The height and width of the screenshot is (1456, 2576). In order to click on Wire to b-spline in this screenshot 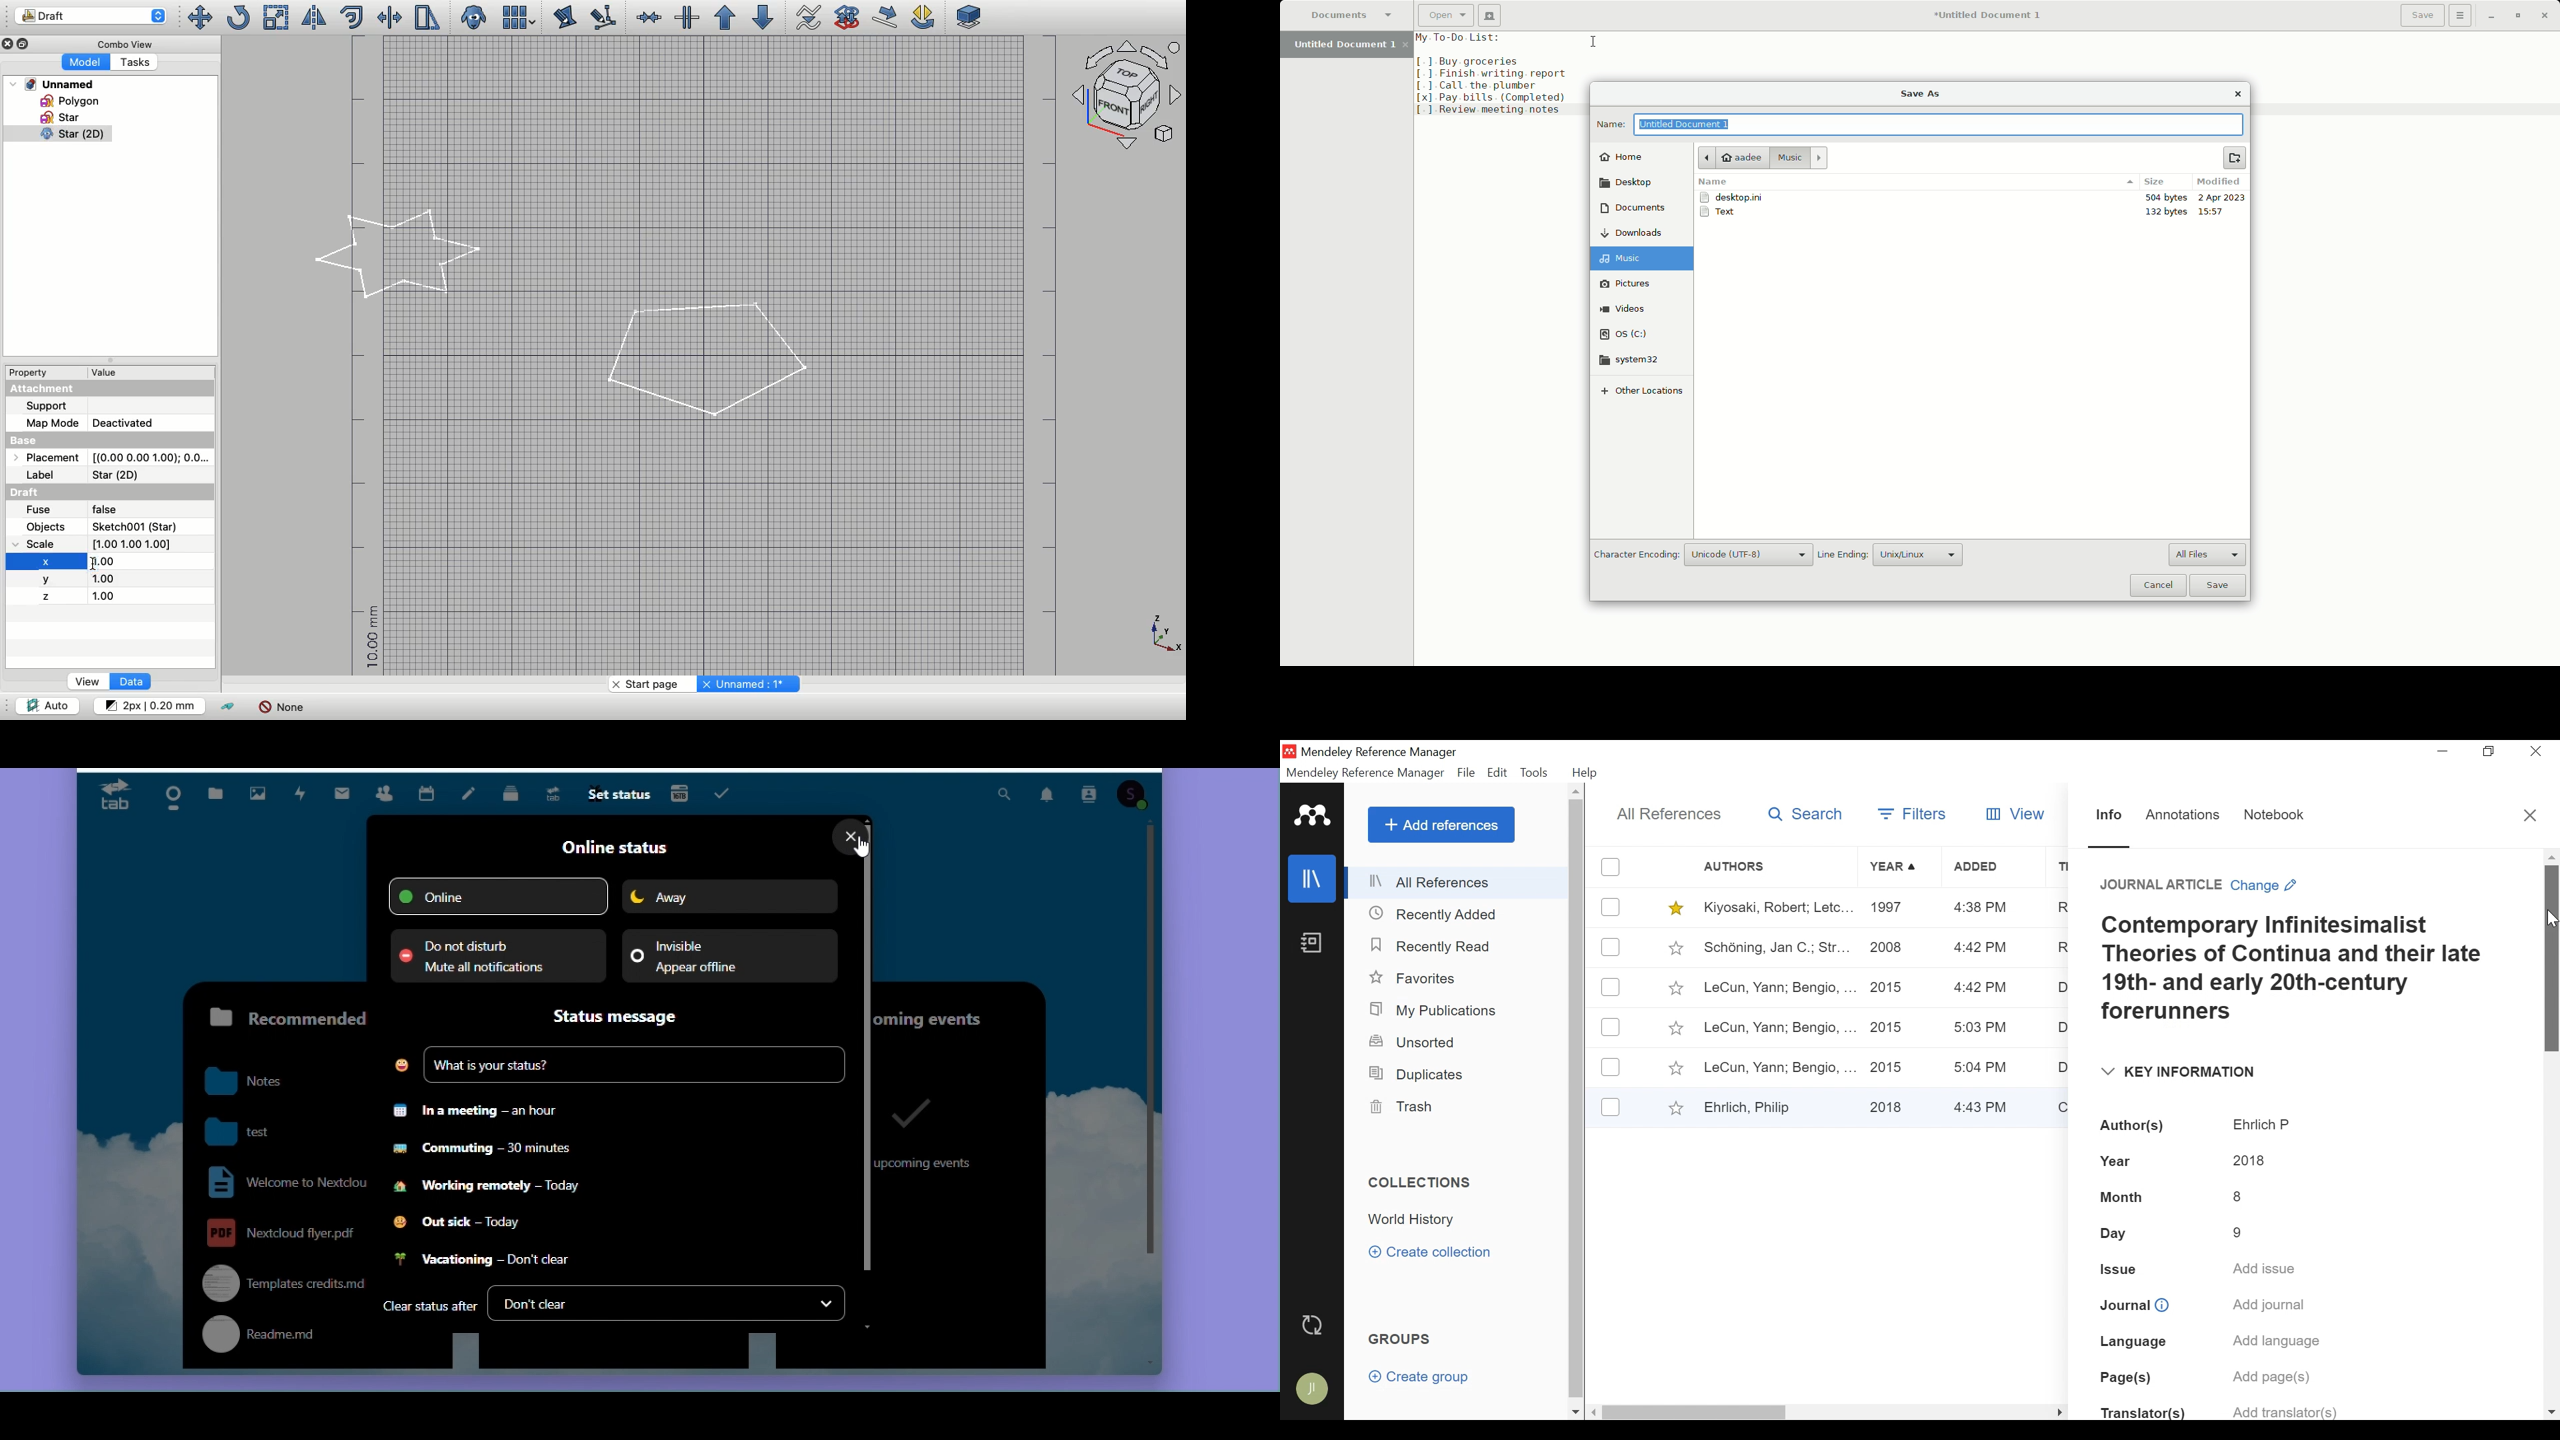, I will do `click(804, 18)`.